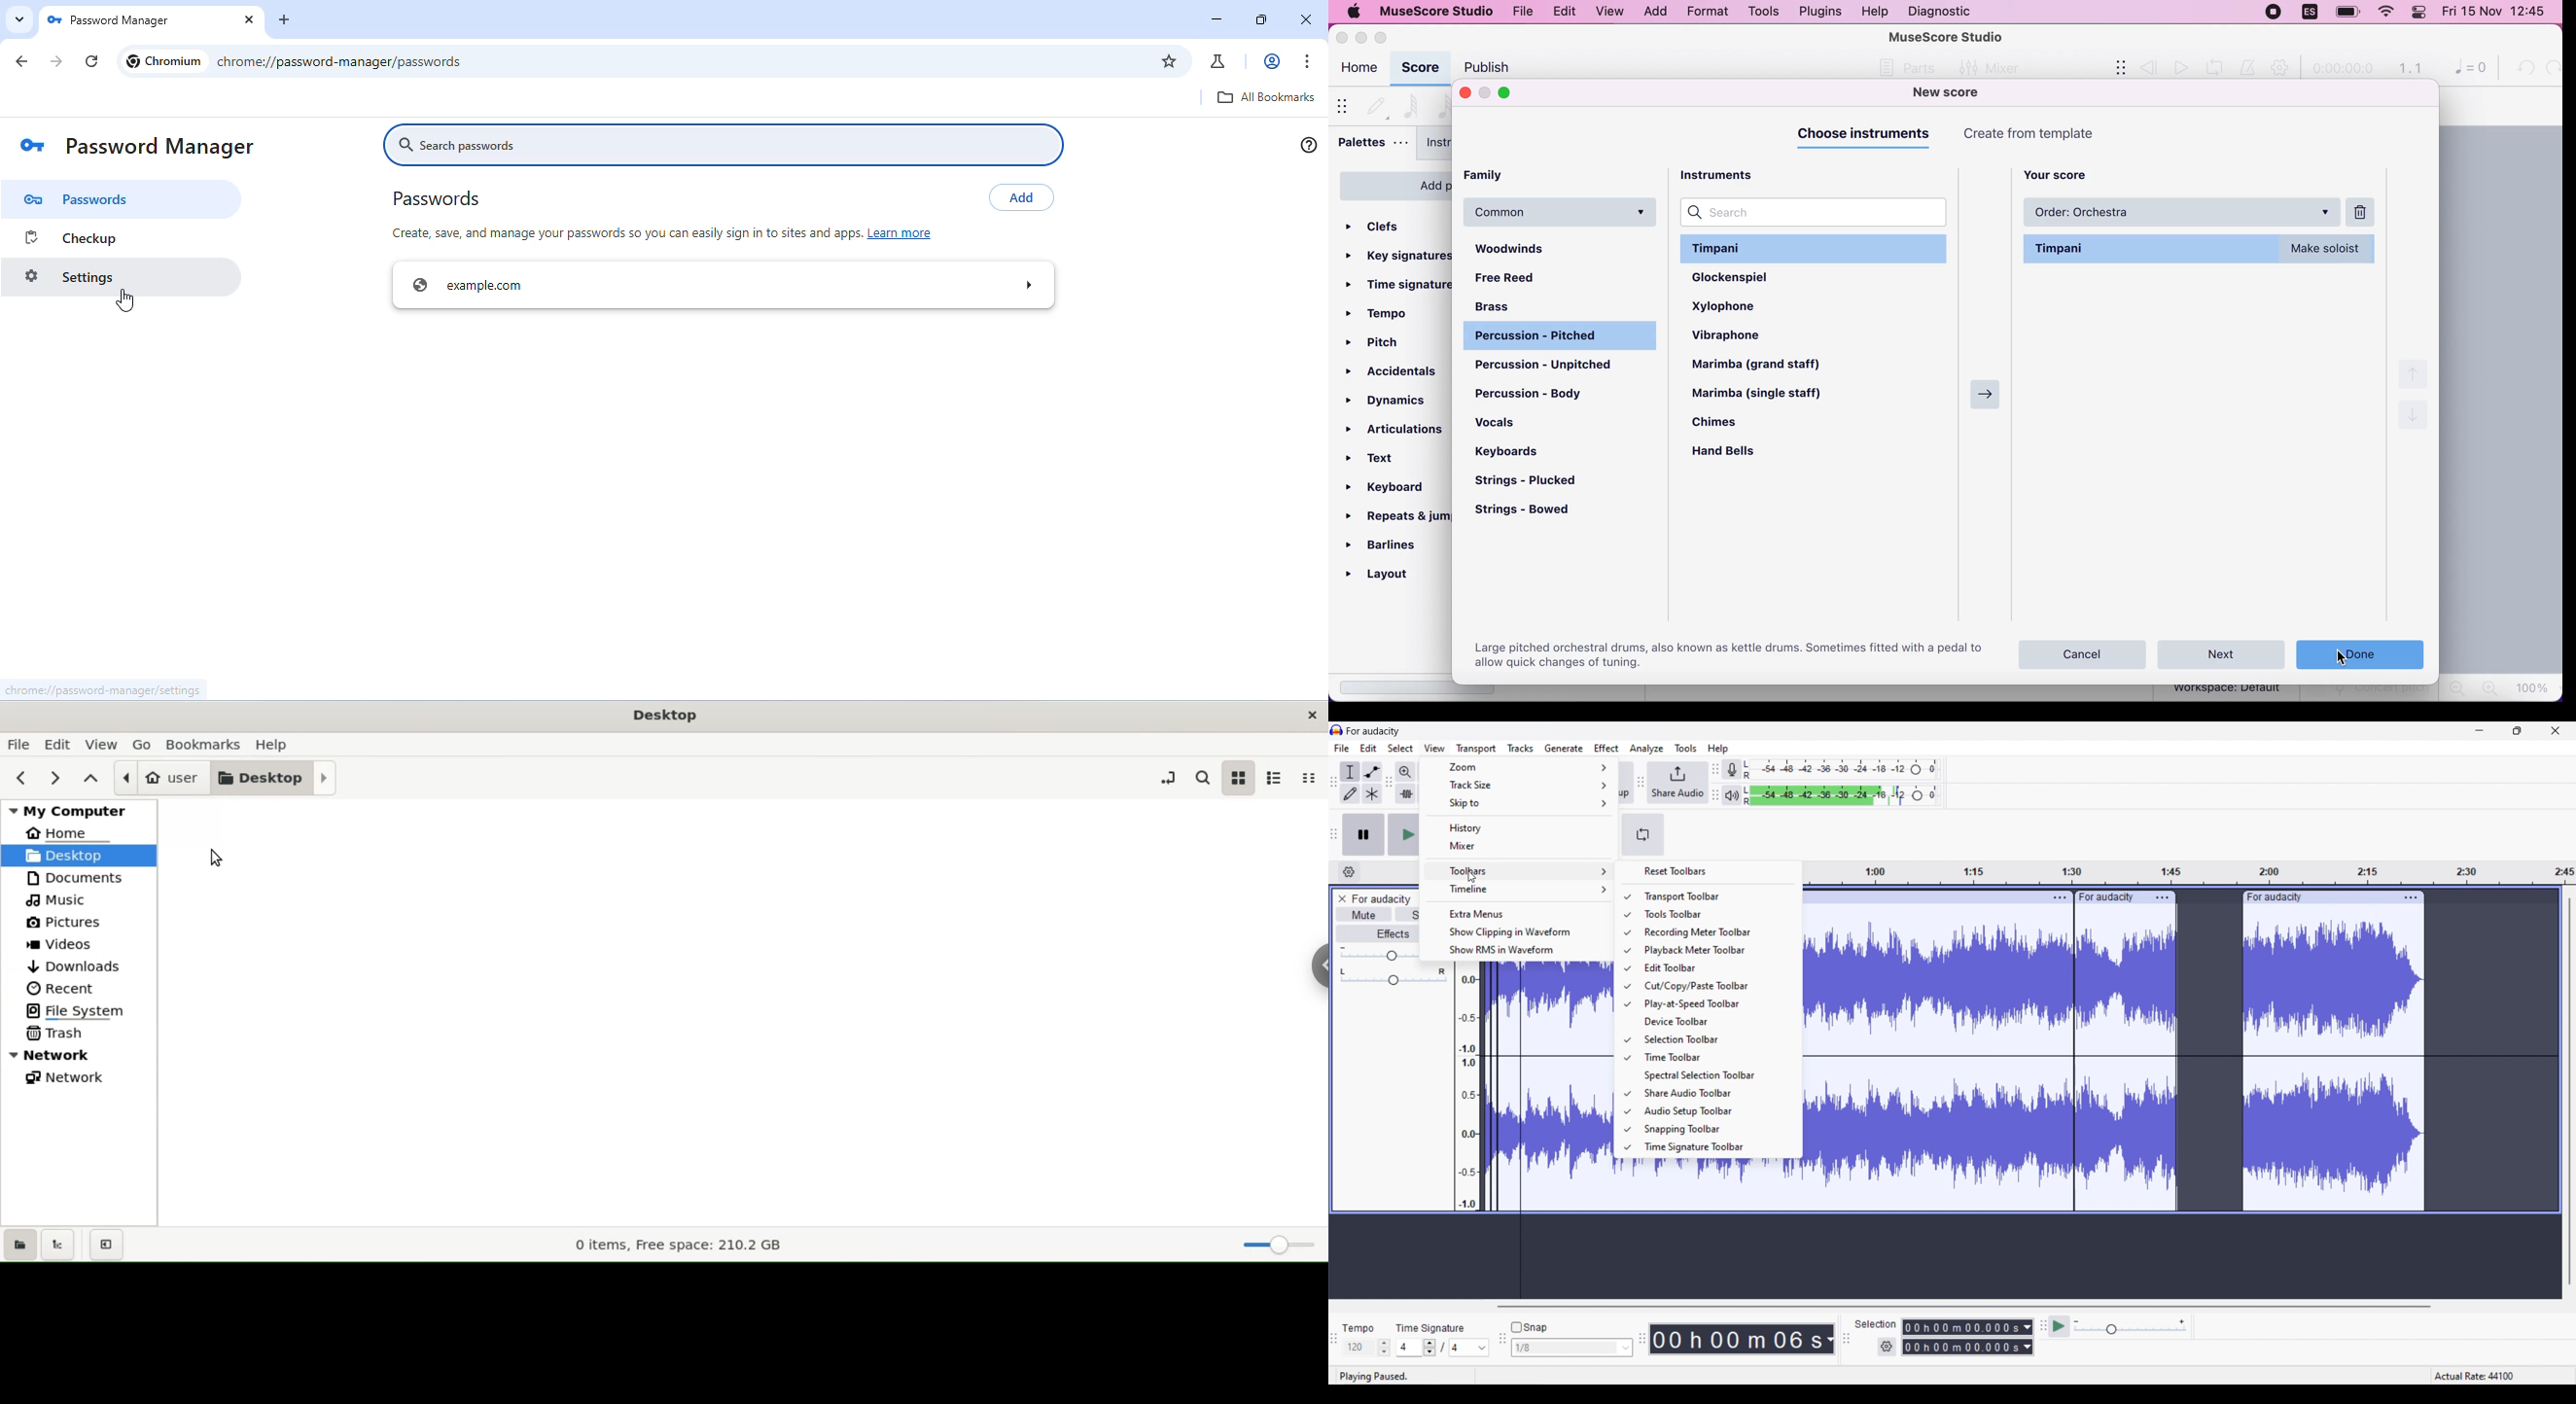 The image size is (2576, 1428). Describe the element at coordinates (440, 199) in the screenshot. I see `passwords` at that location.